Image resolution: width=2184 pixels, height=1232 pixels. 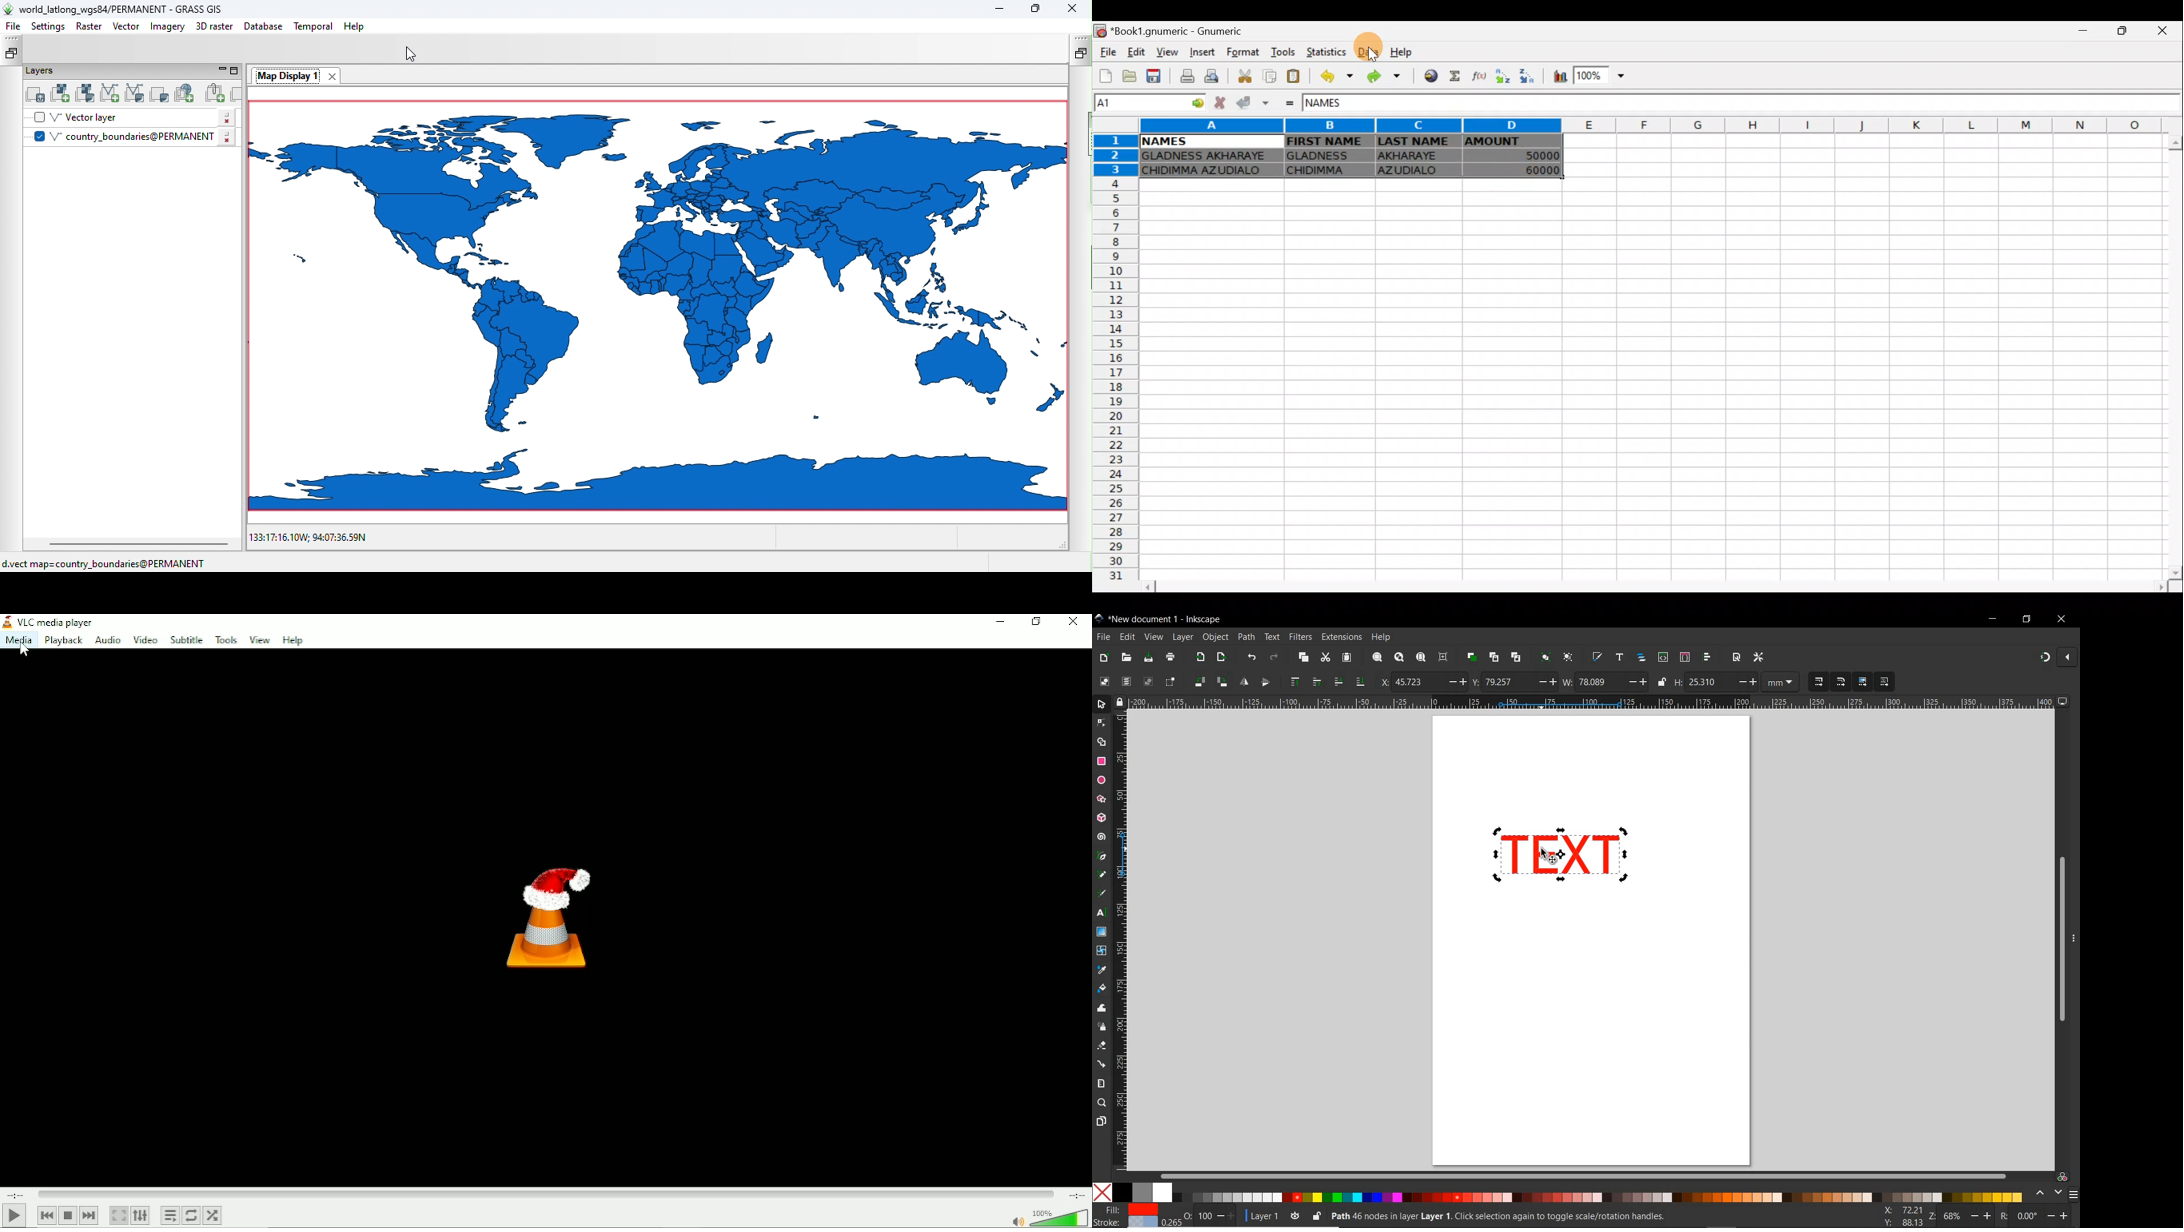 I want to click on Subtitle, so click(x=188, y=640).